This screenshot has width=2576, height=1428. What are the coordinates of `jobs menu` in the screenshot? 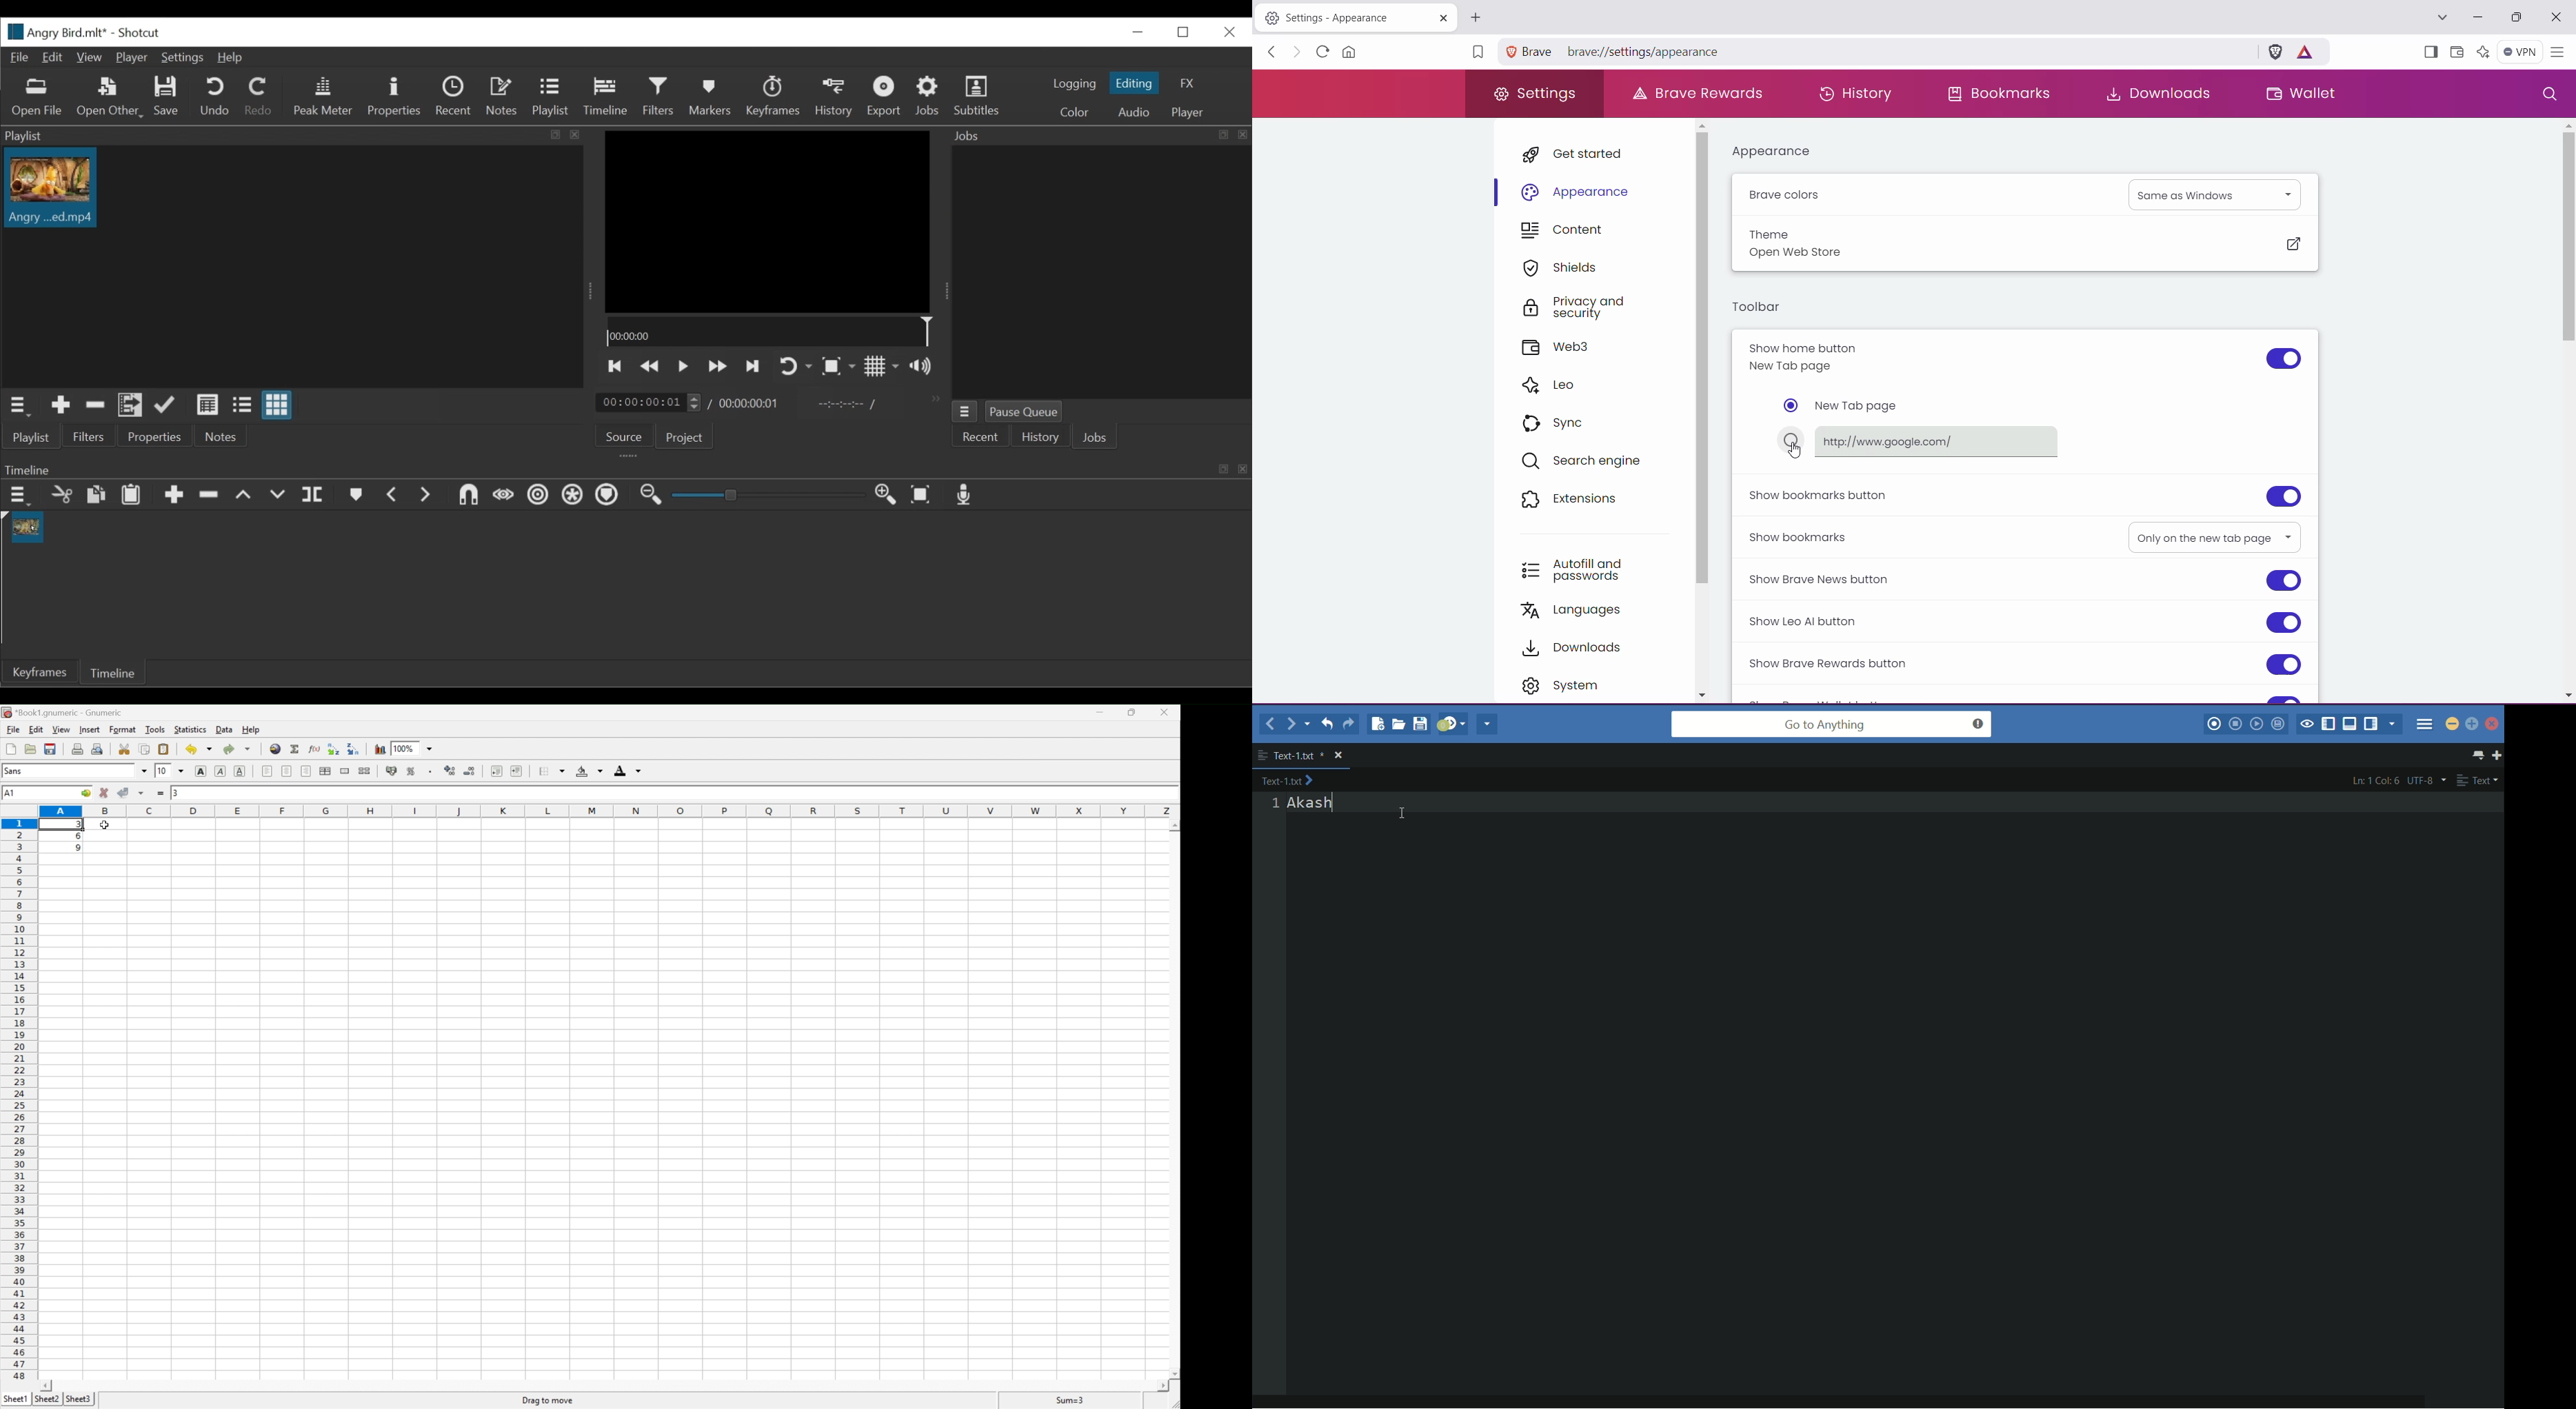 It's located at (964, 412).